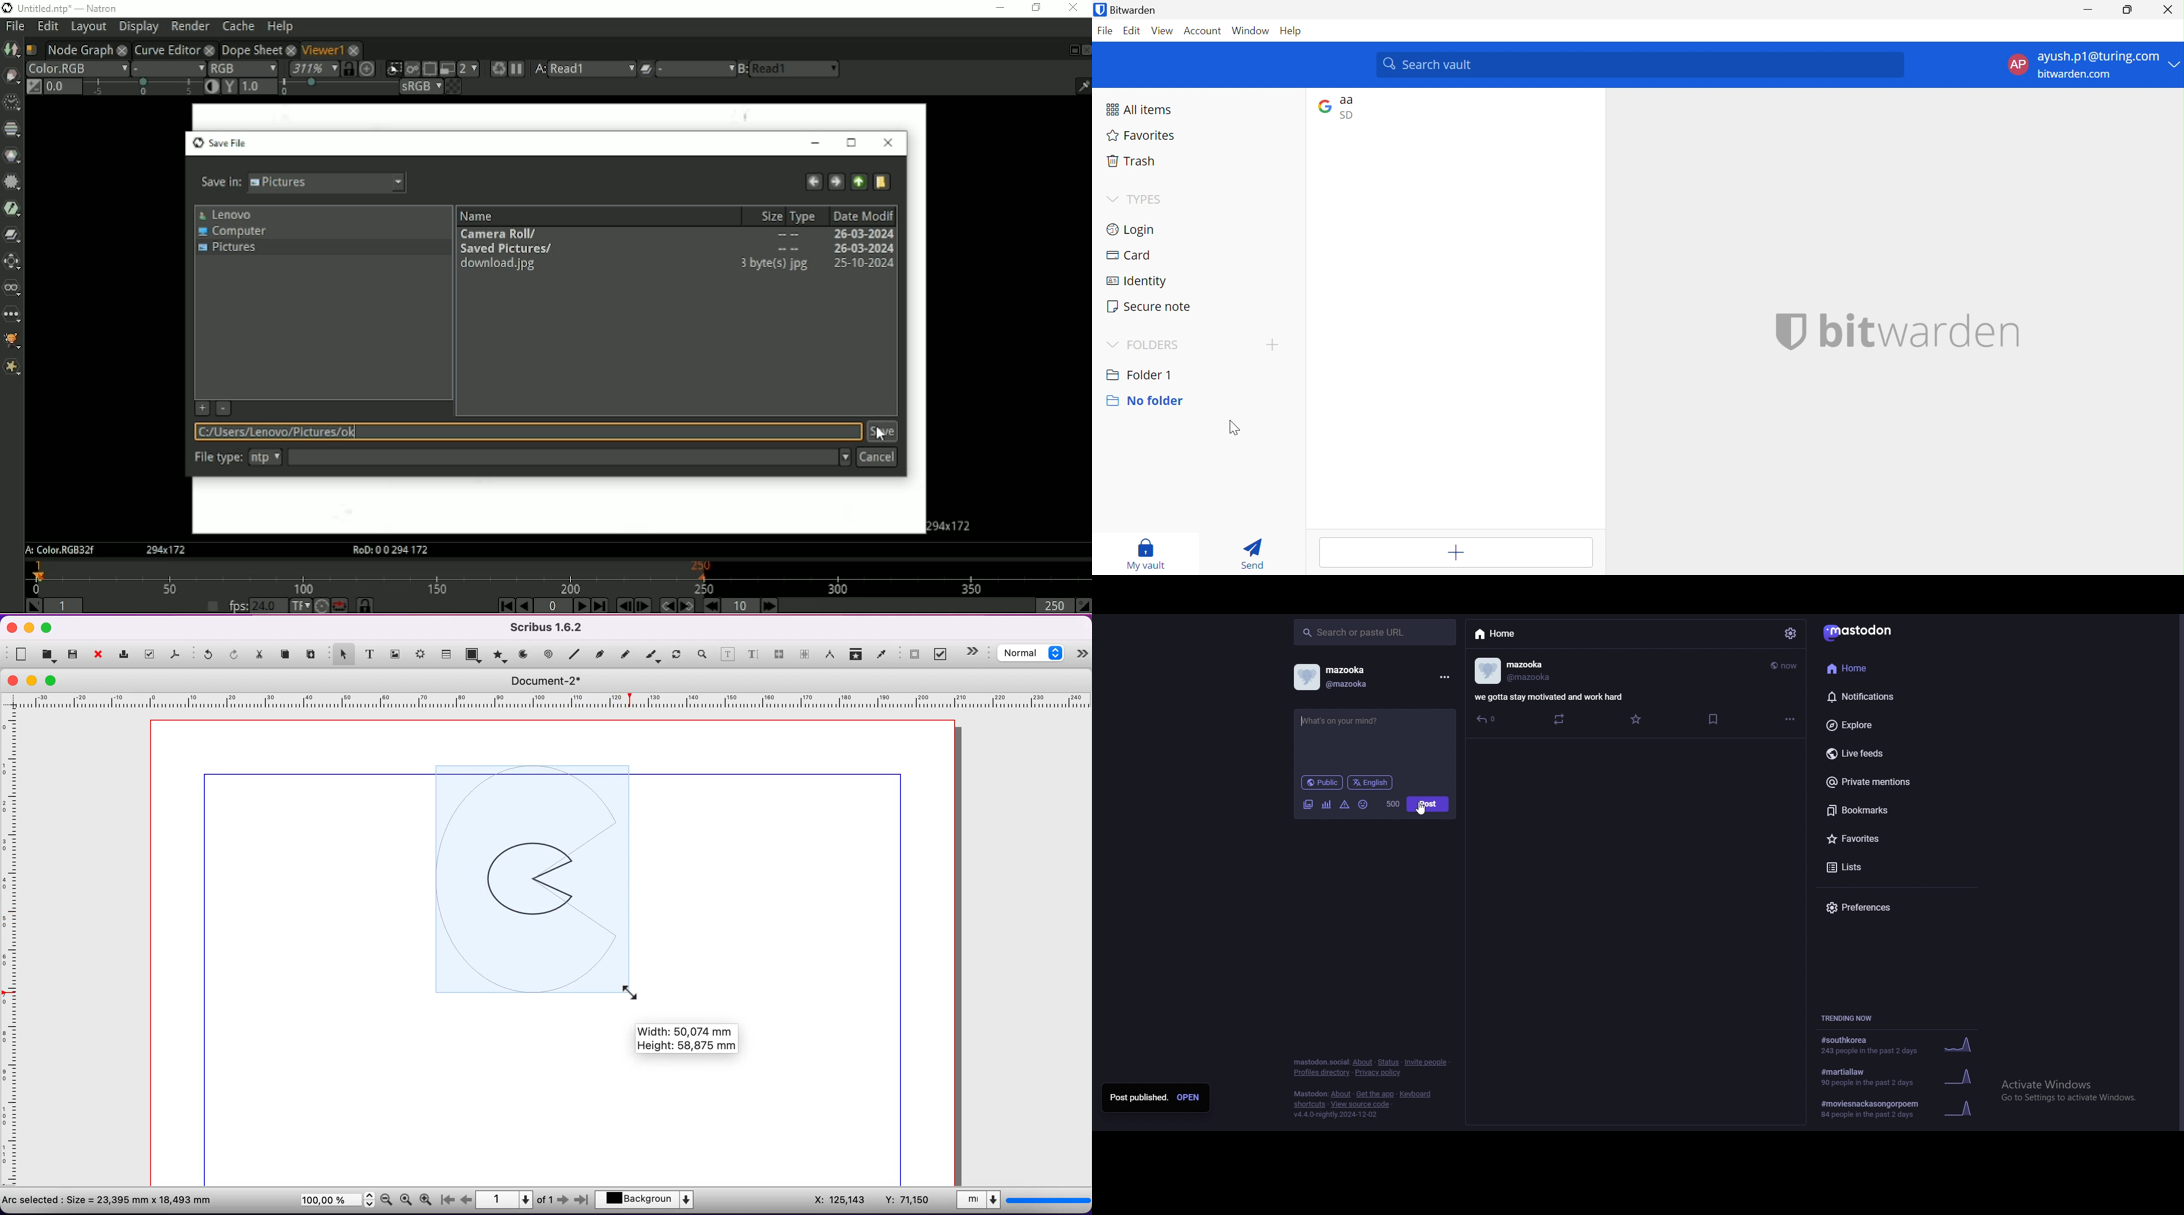  I want to click on go to the last page, so click(580, 1202).